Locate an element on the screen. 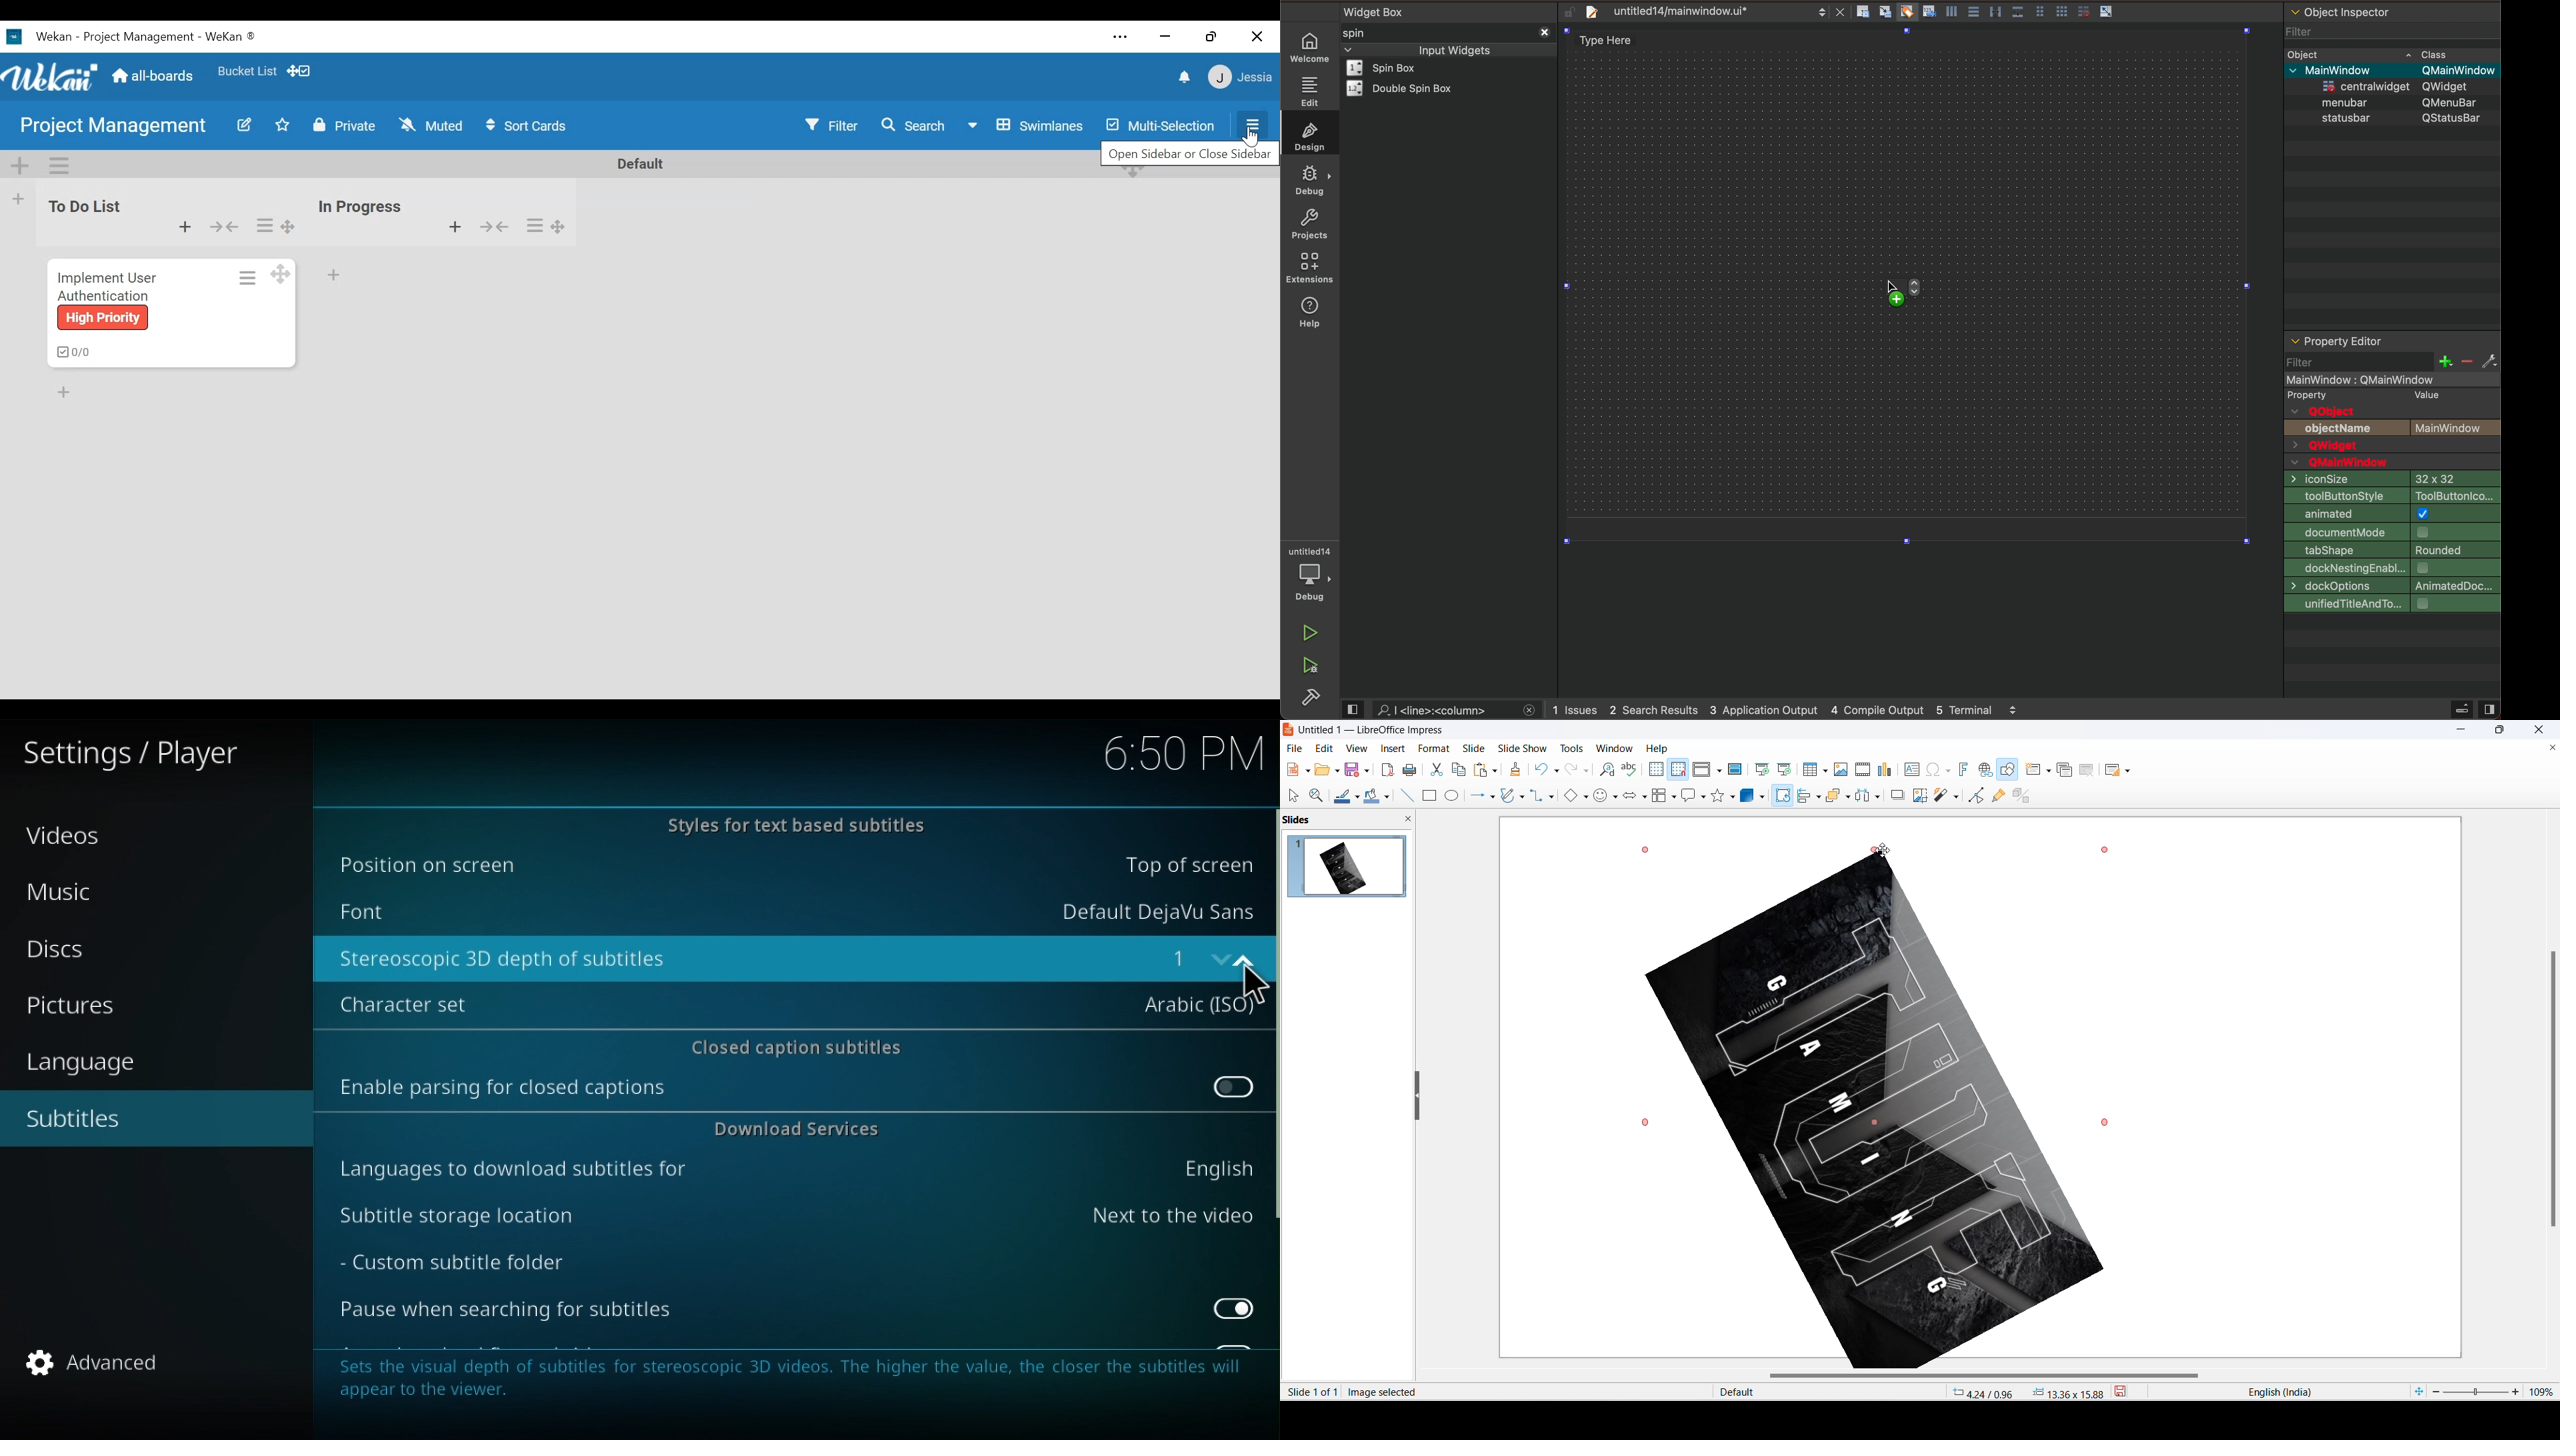  block arrow options is located at coordinates (1645, 798).